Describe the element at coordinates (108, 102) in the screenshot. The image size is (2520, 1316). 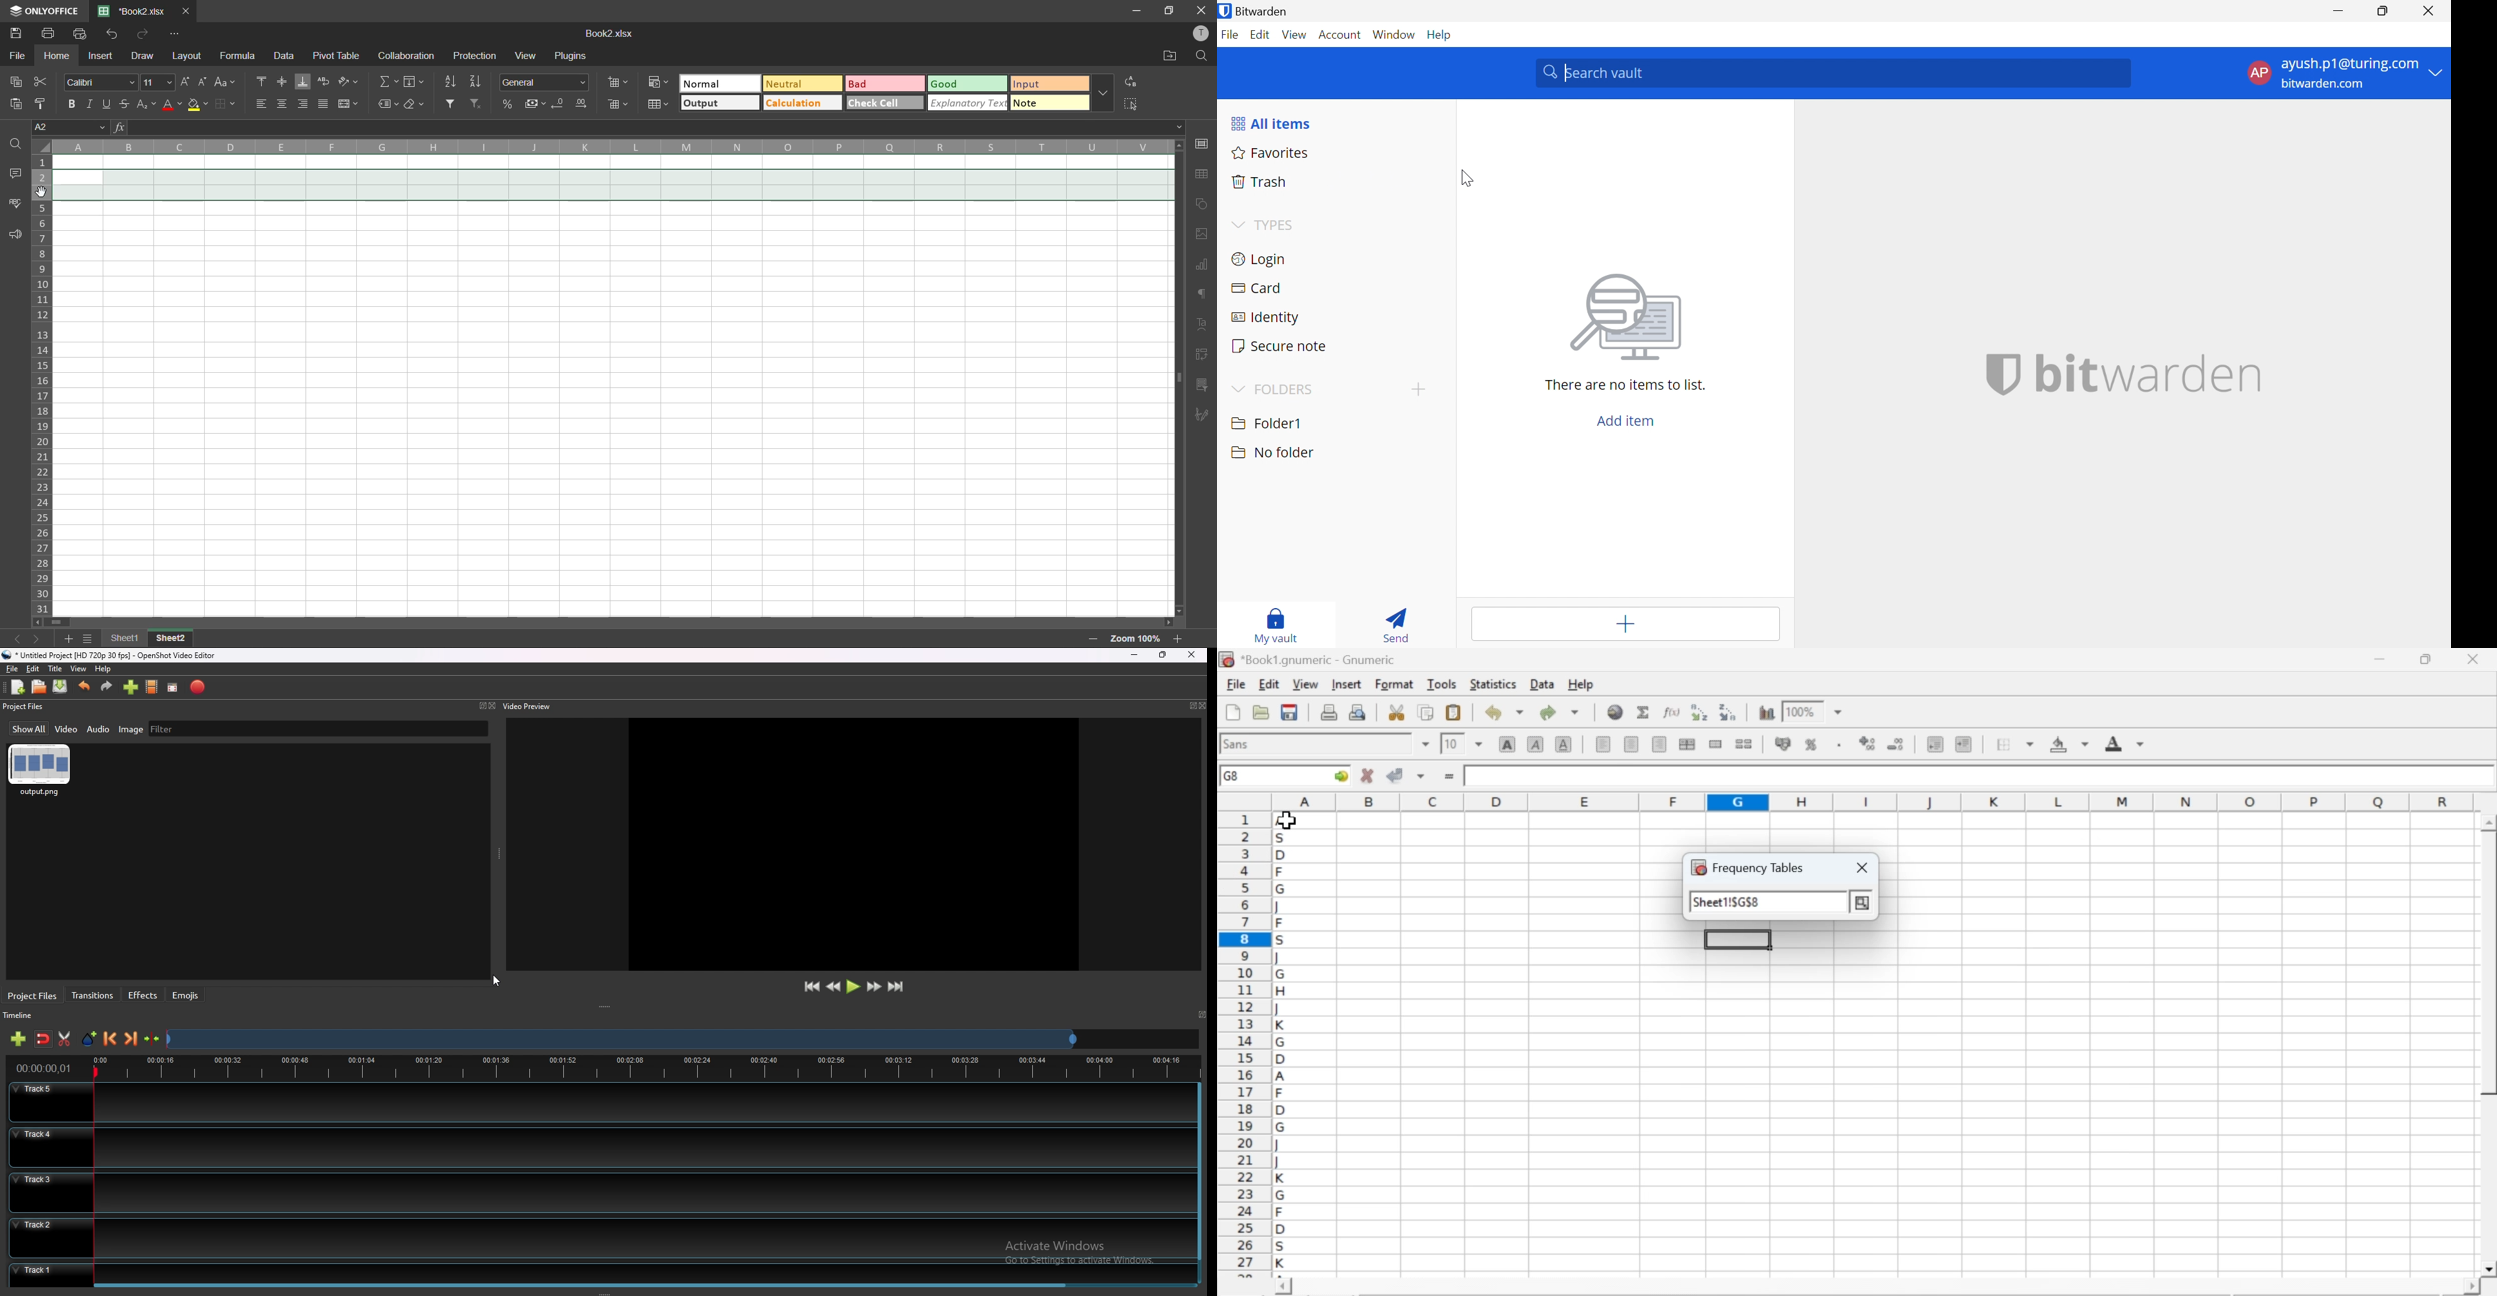
I see `underline` at that location.